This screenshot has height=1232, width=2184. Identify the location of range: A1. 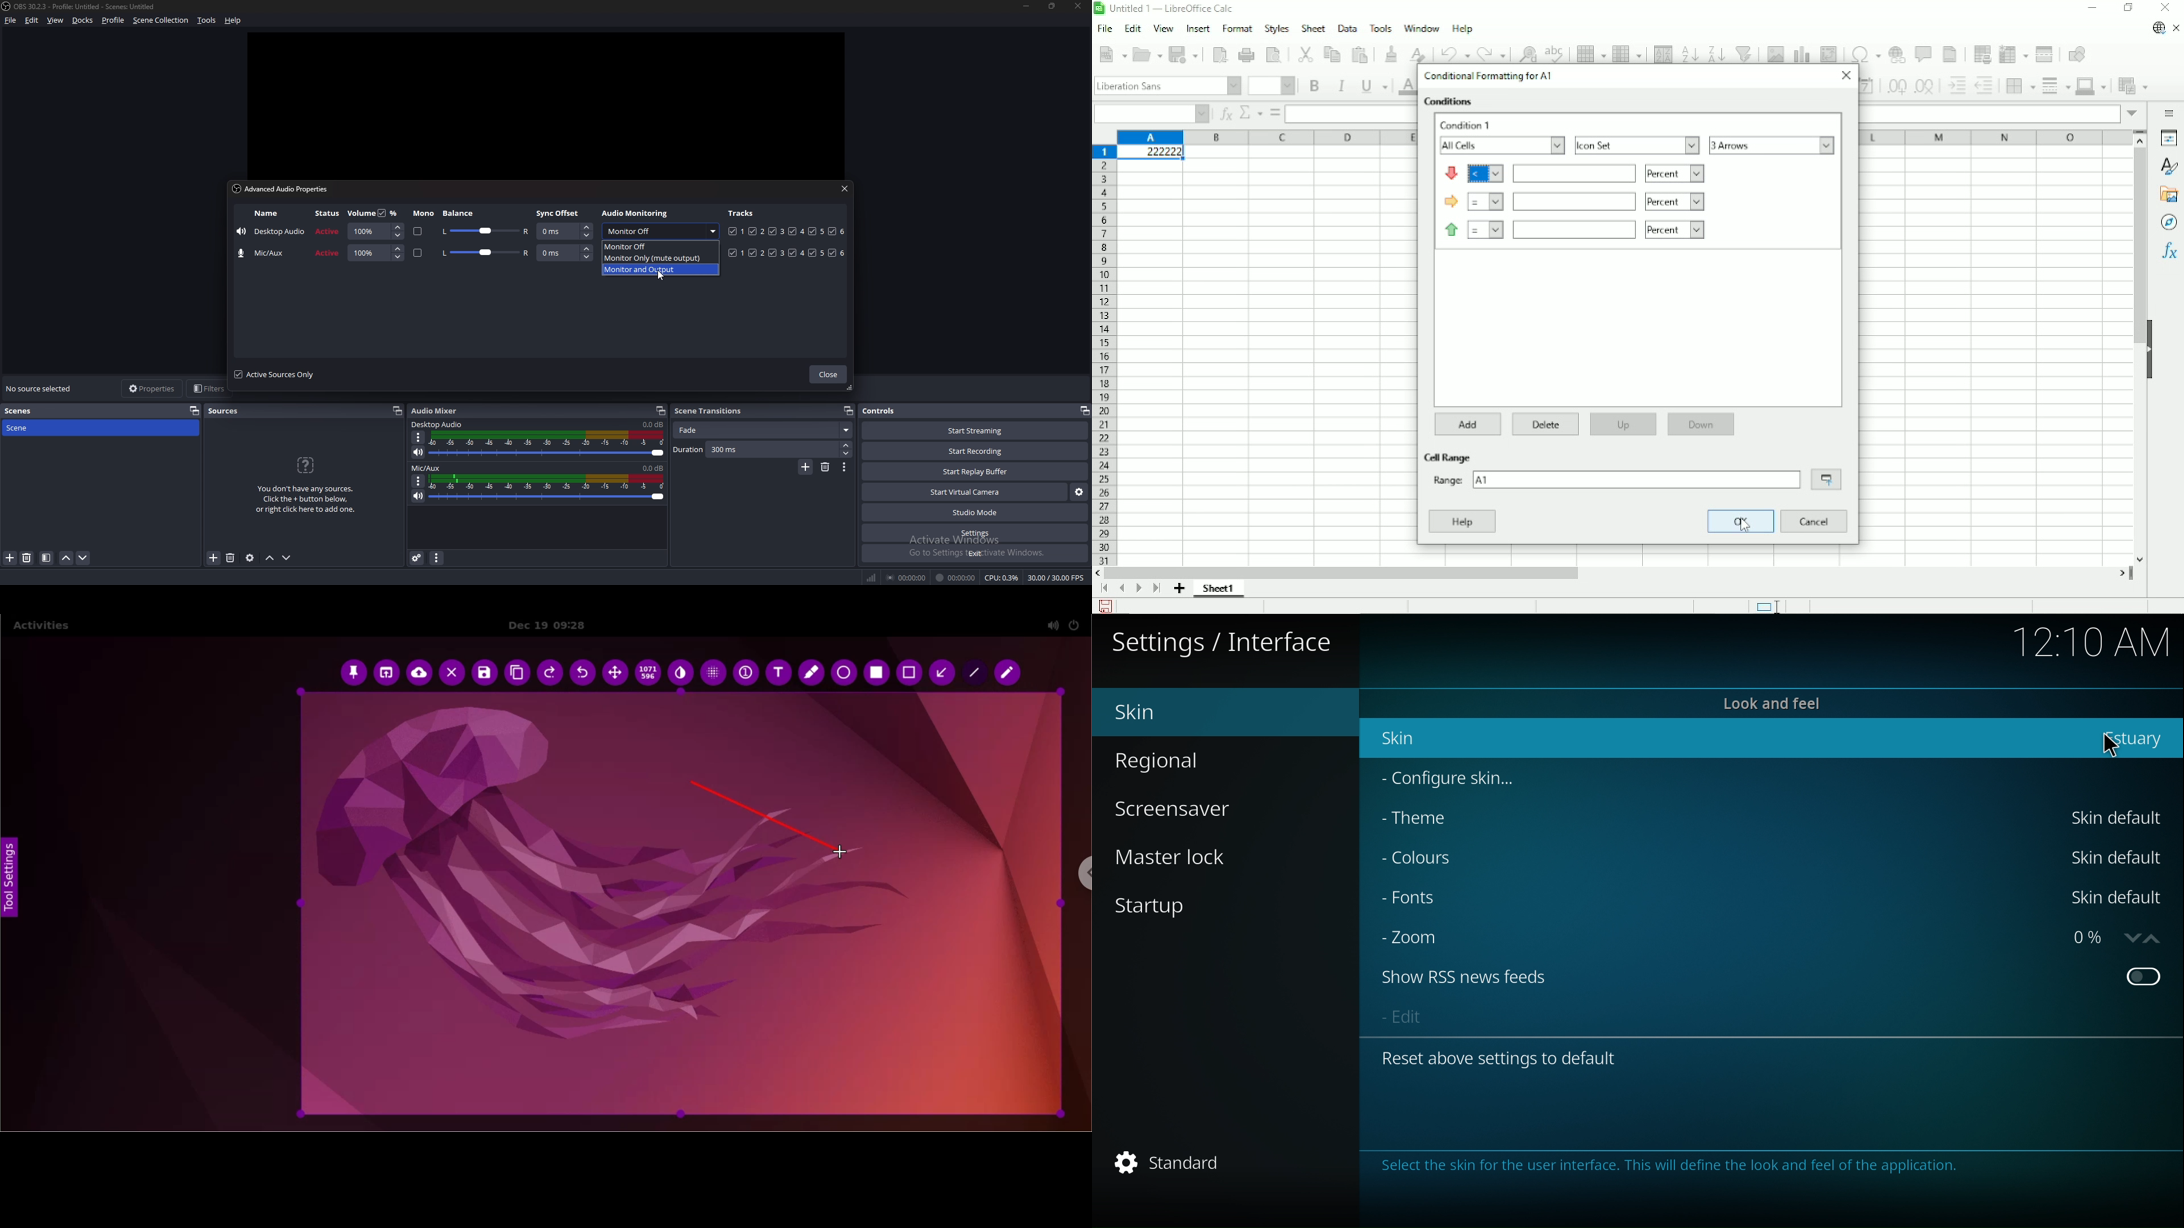
(1614, 479).